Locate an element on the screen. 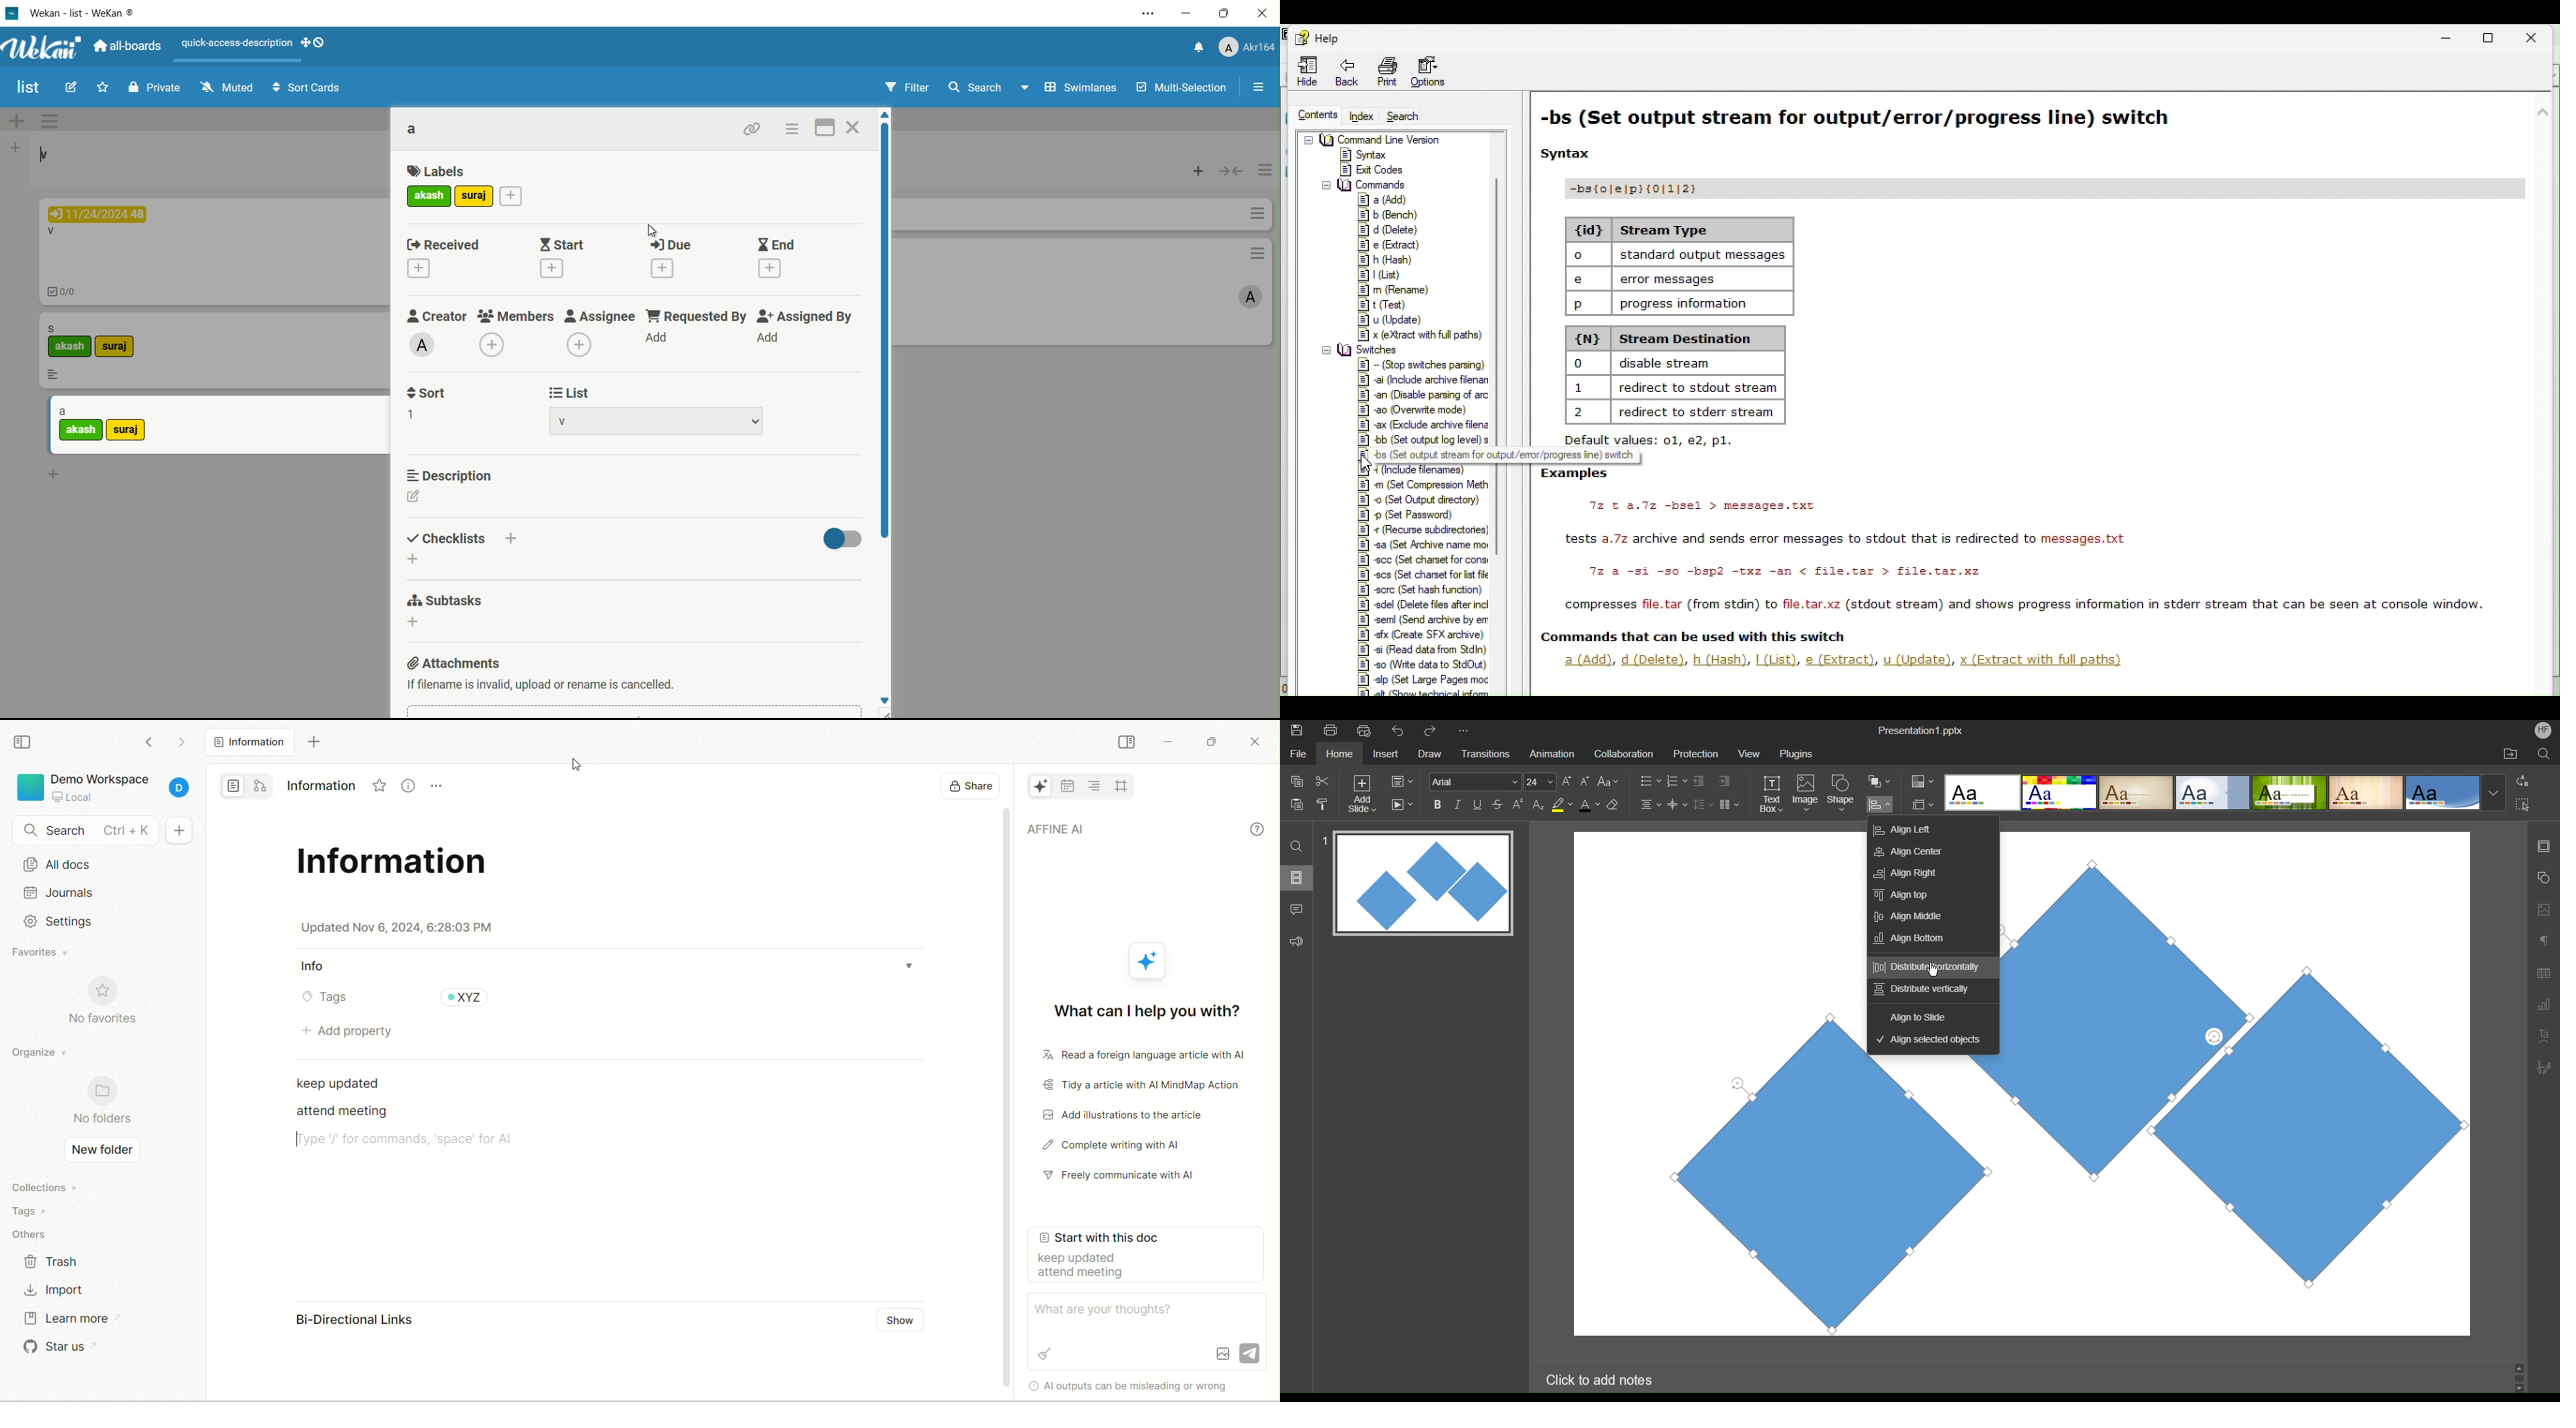 This screenshot has width=2576, height=1428. click to add notes is located at coordinates (1602, 1379).